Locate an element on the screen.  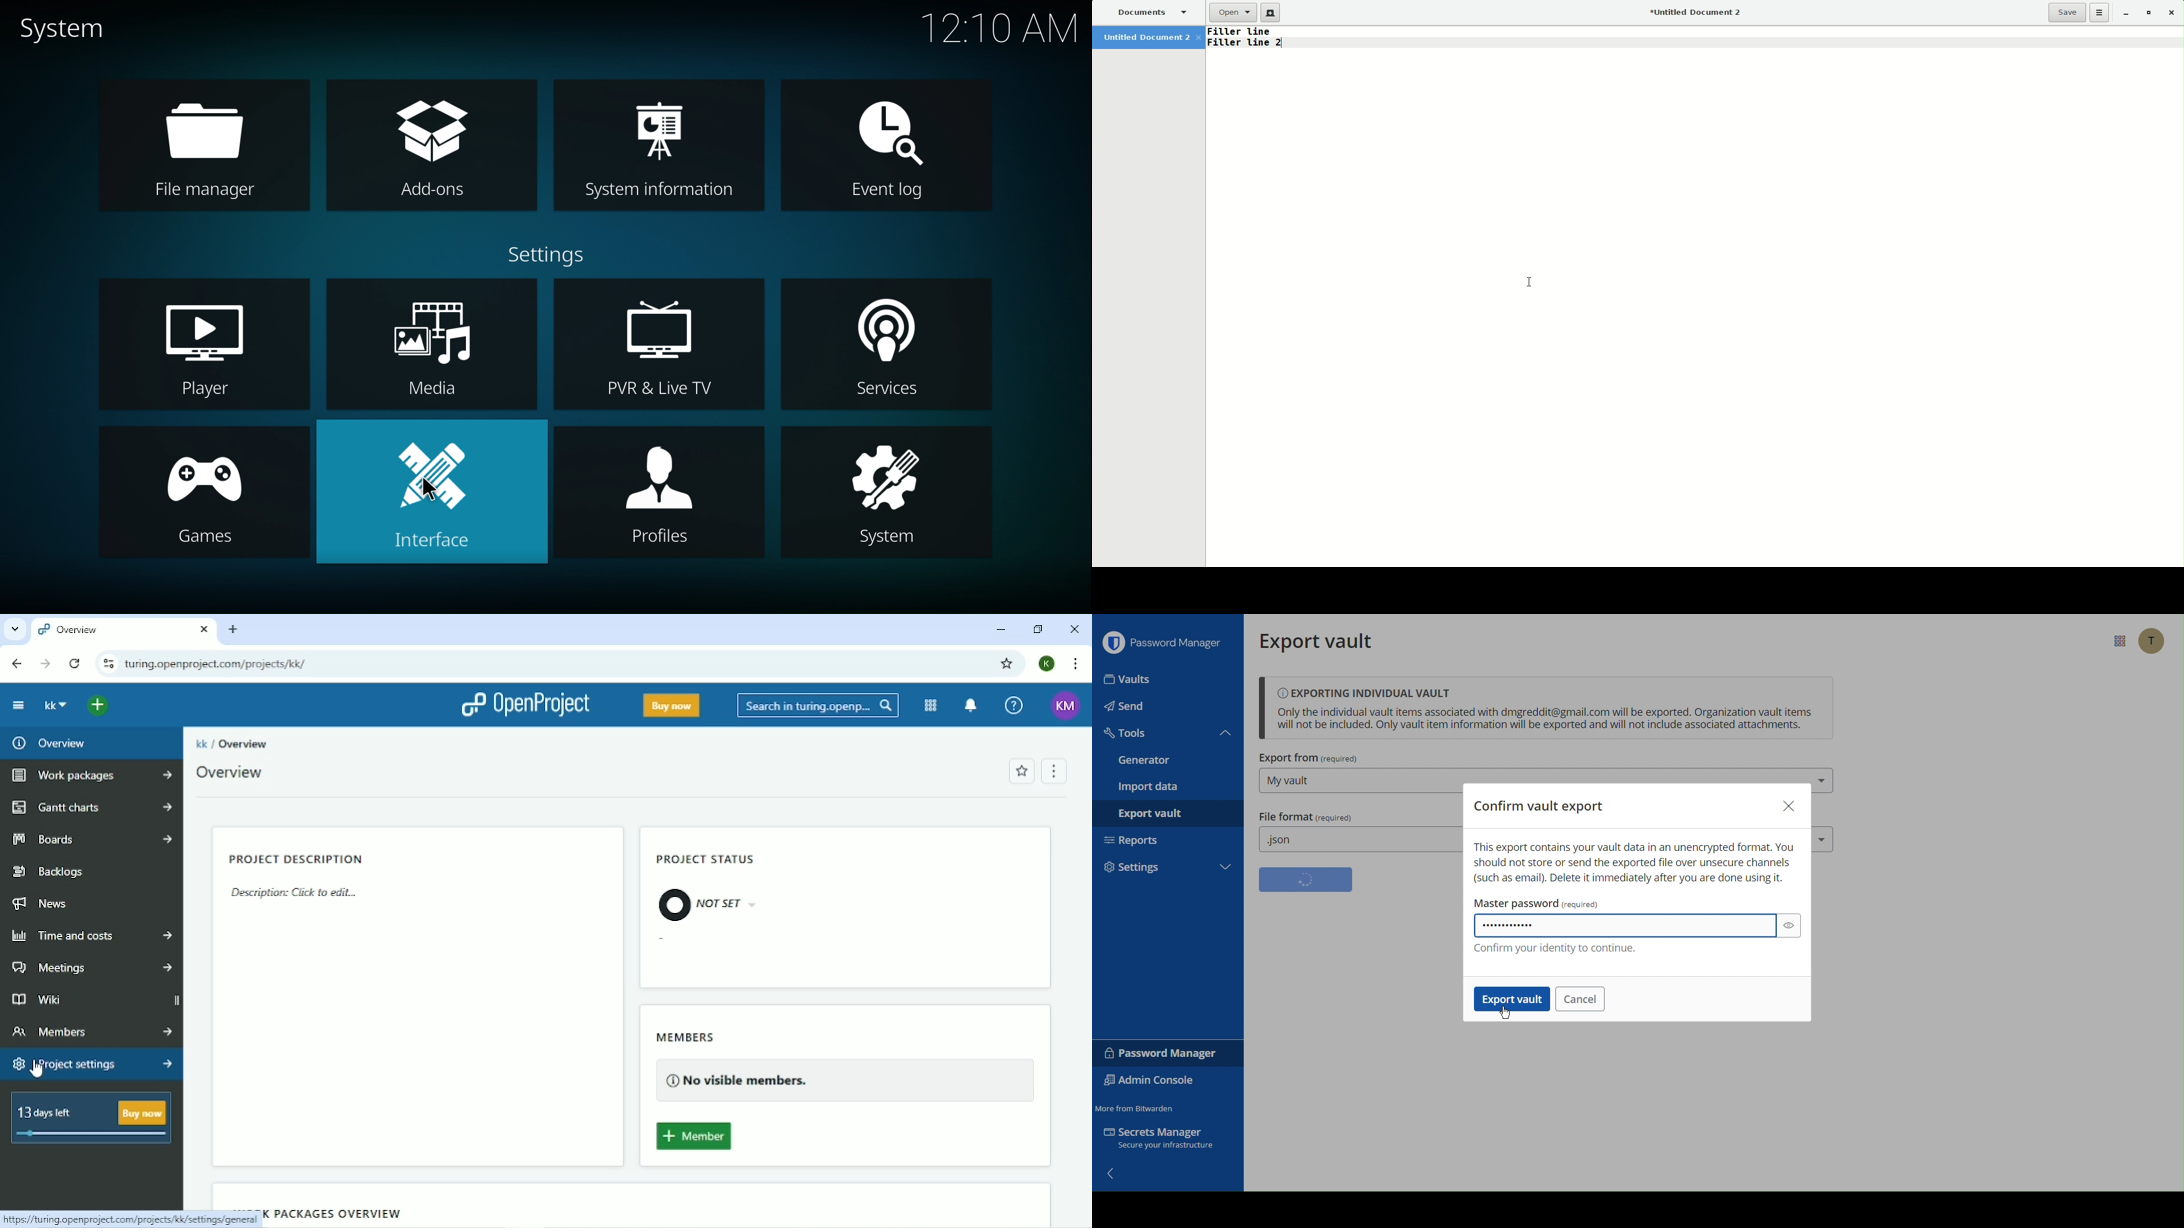
system is located at coordinates (889, 496).